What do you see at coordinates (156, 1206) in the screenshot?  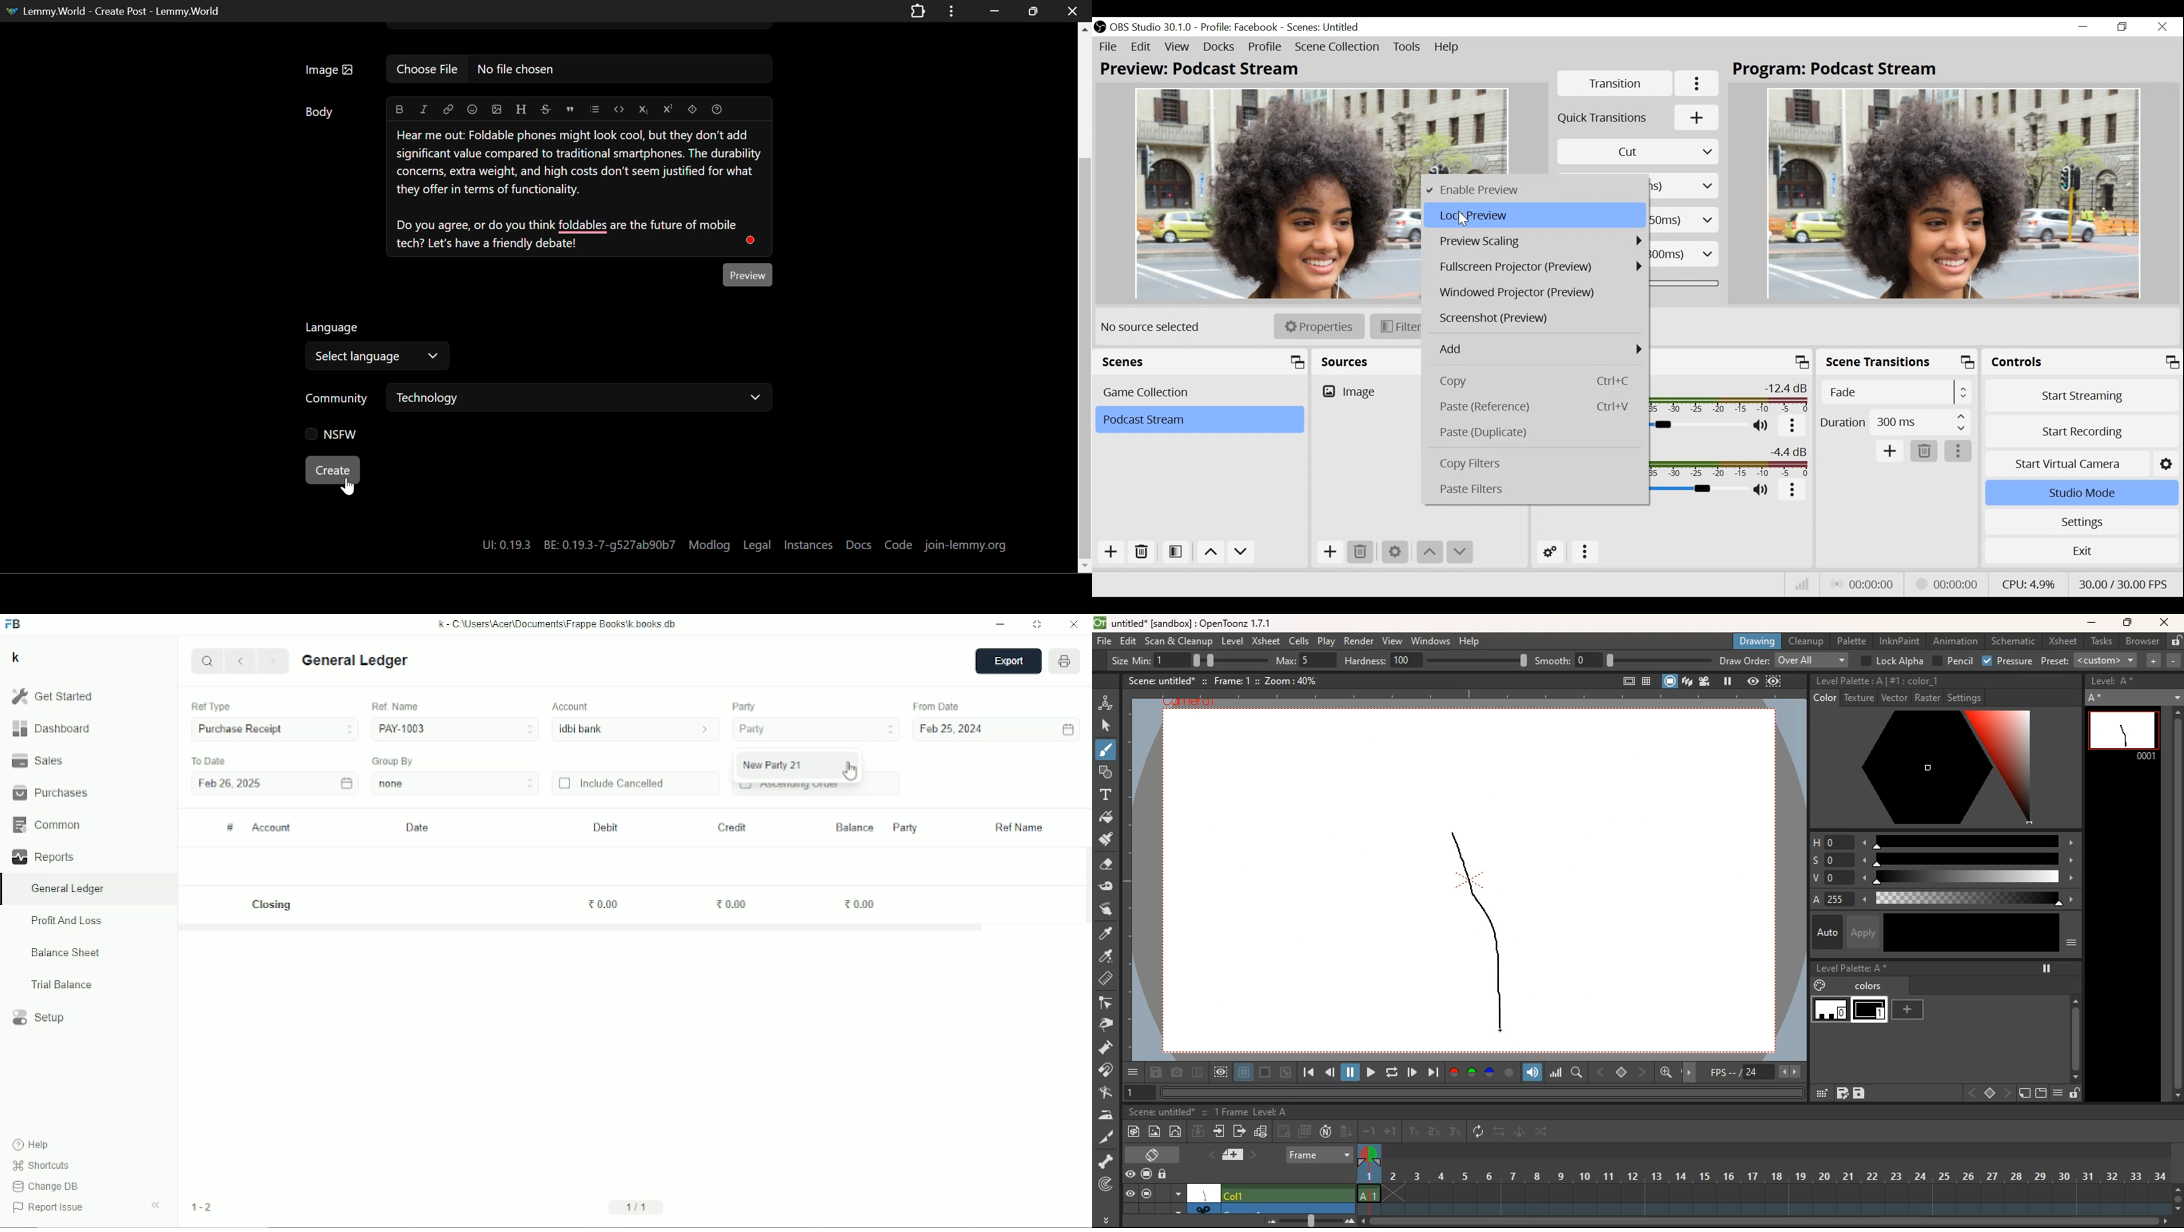 I see `Hide sidebar` at bounding box center [156, 1206].